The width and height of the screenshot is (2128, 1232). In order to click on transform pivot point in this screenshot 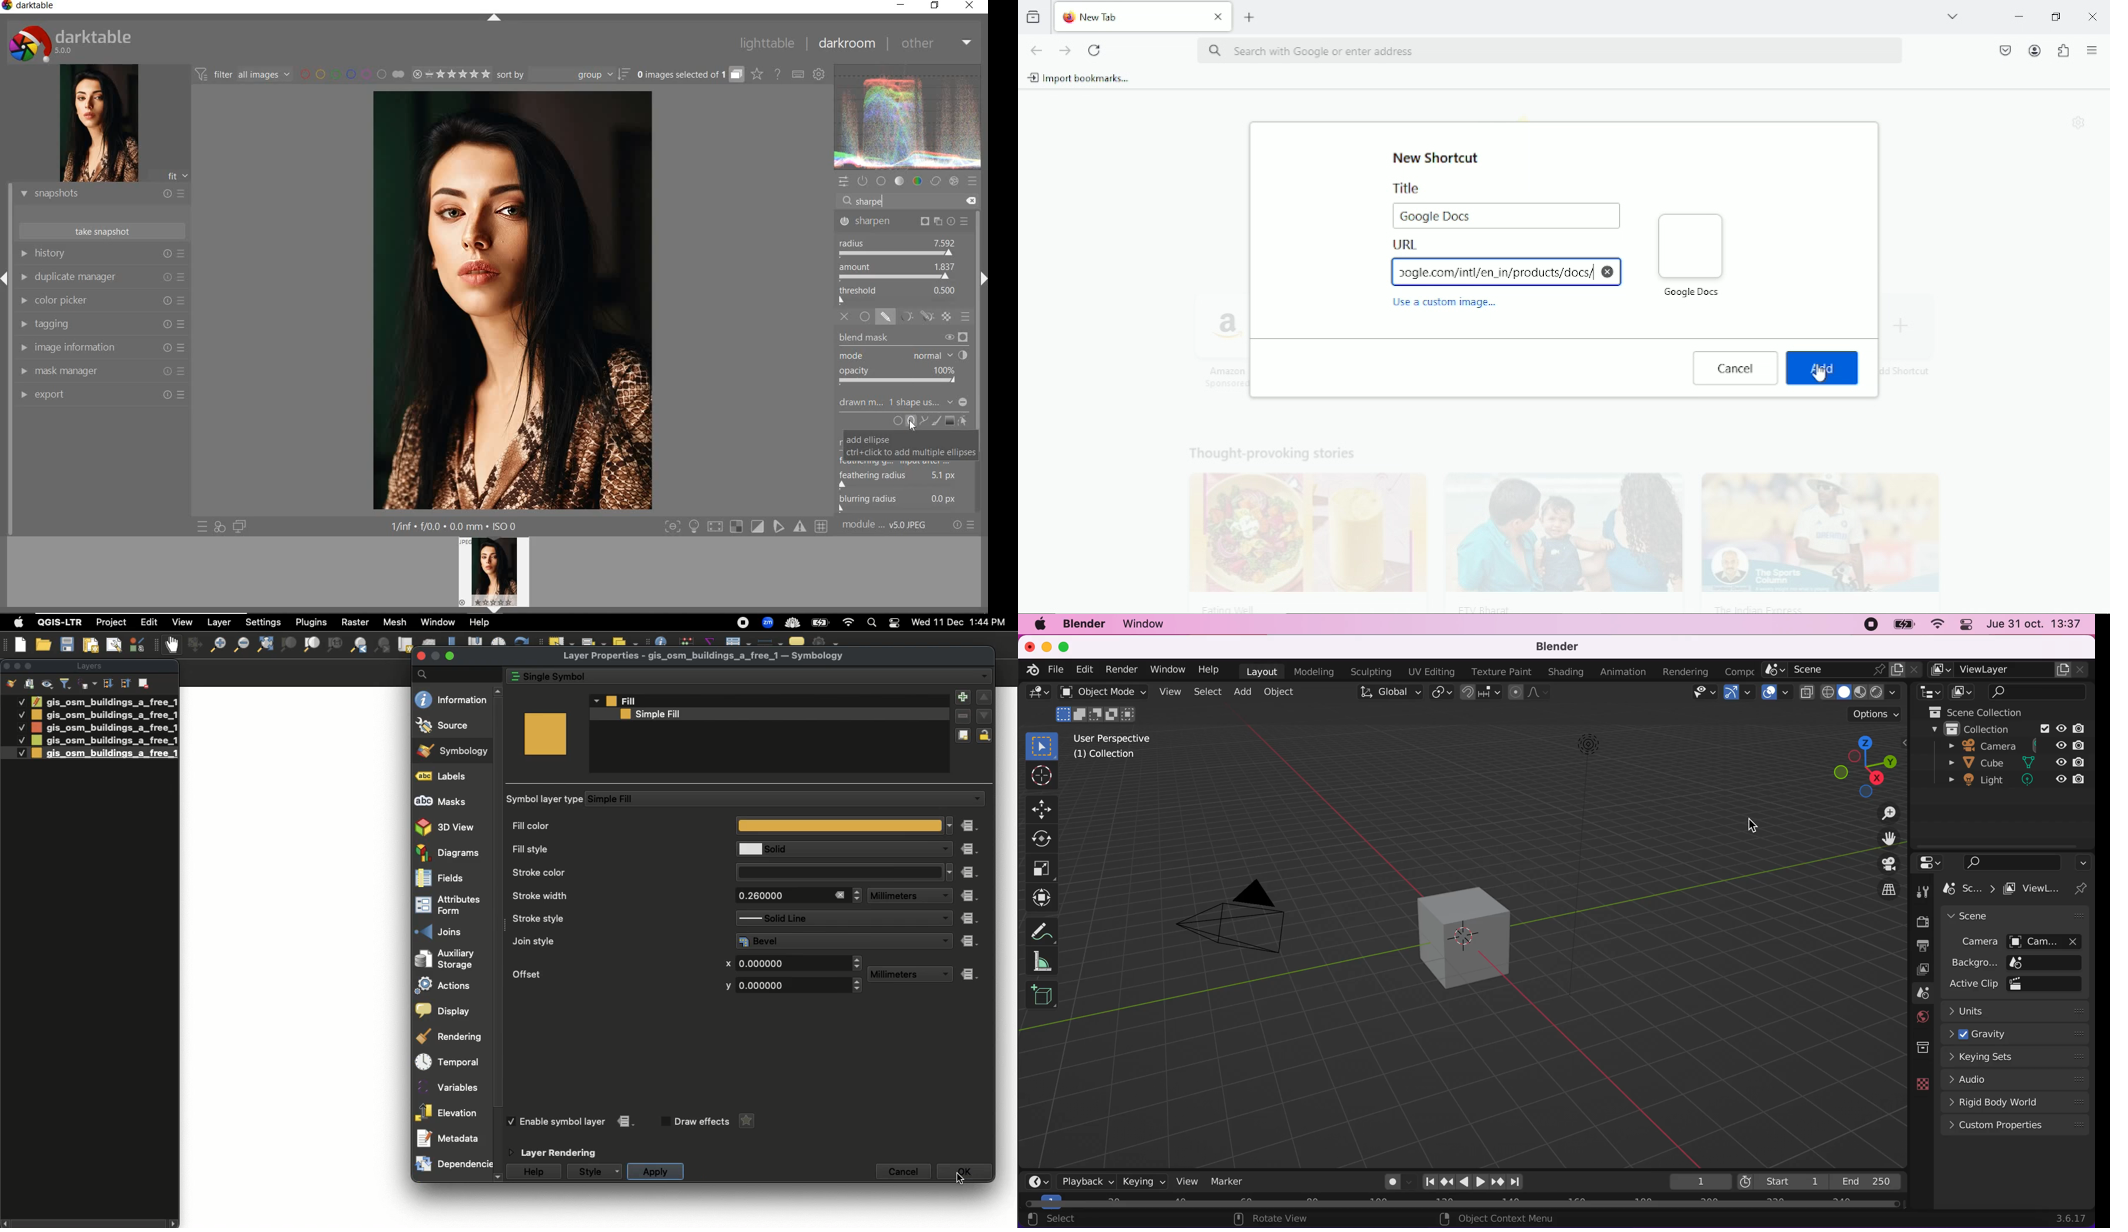, I will do `click(1442, 694)`.